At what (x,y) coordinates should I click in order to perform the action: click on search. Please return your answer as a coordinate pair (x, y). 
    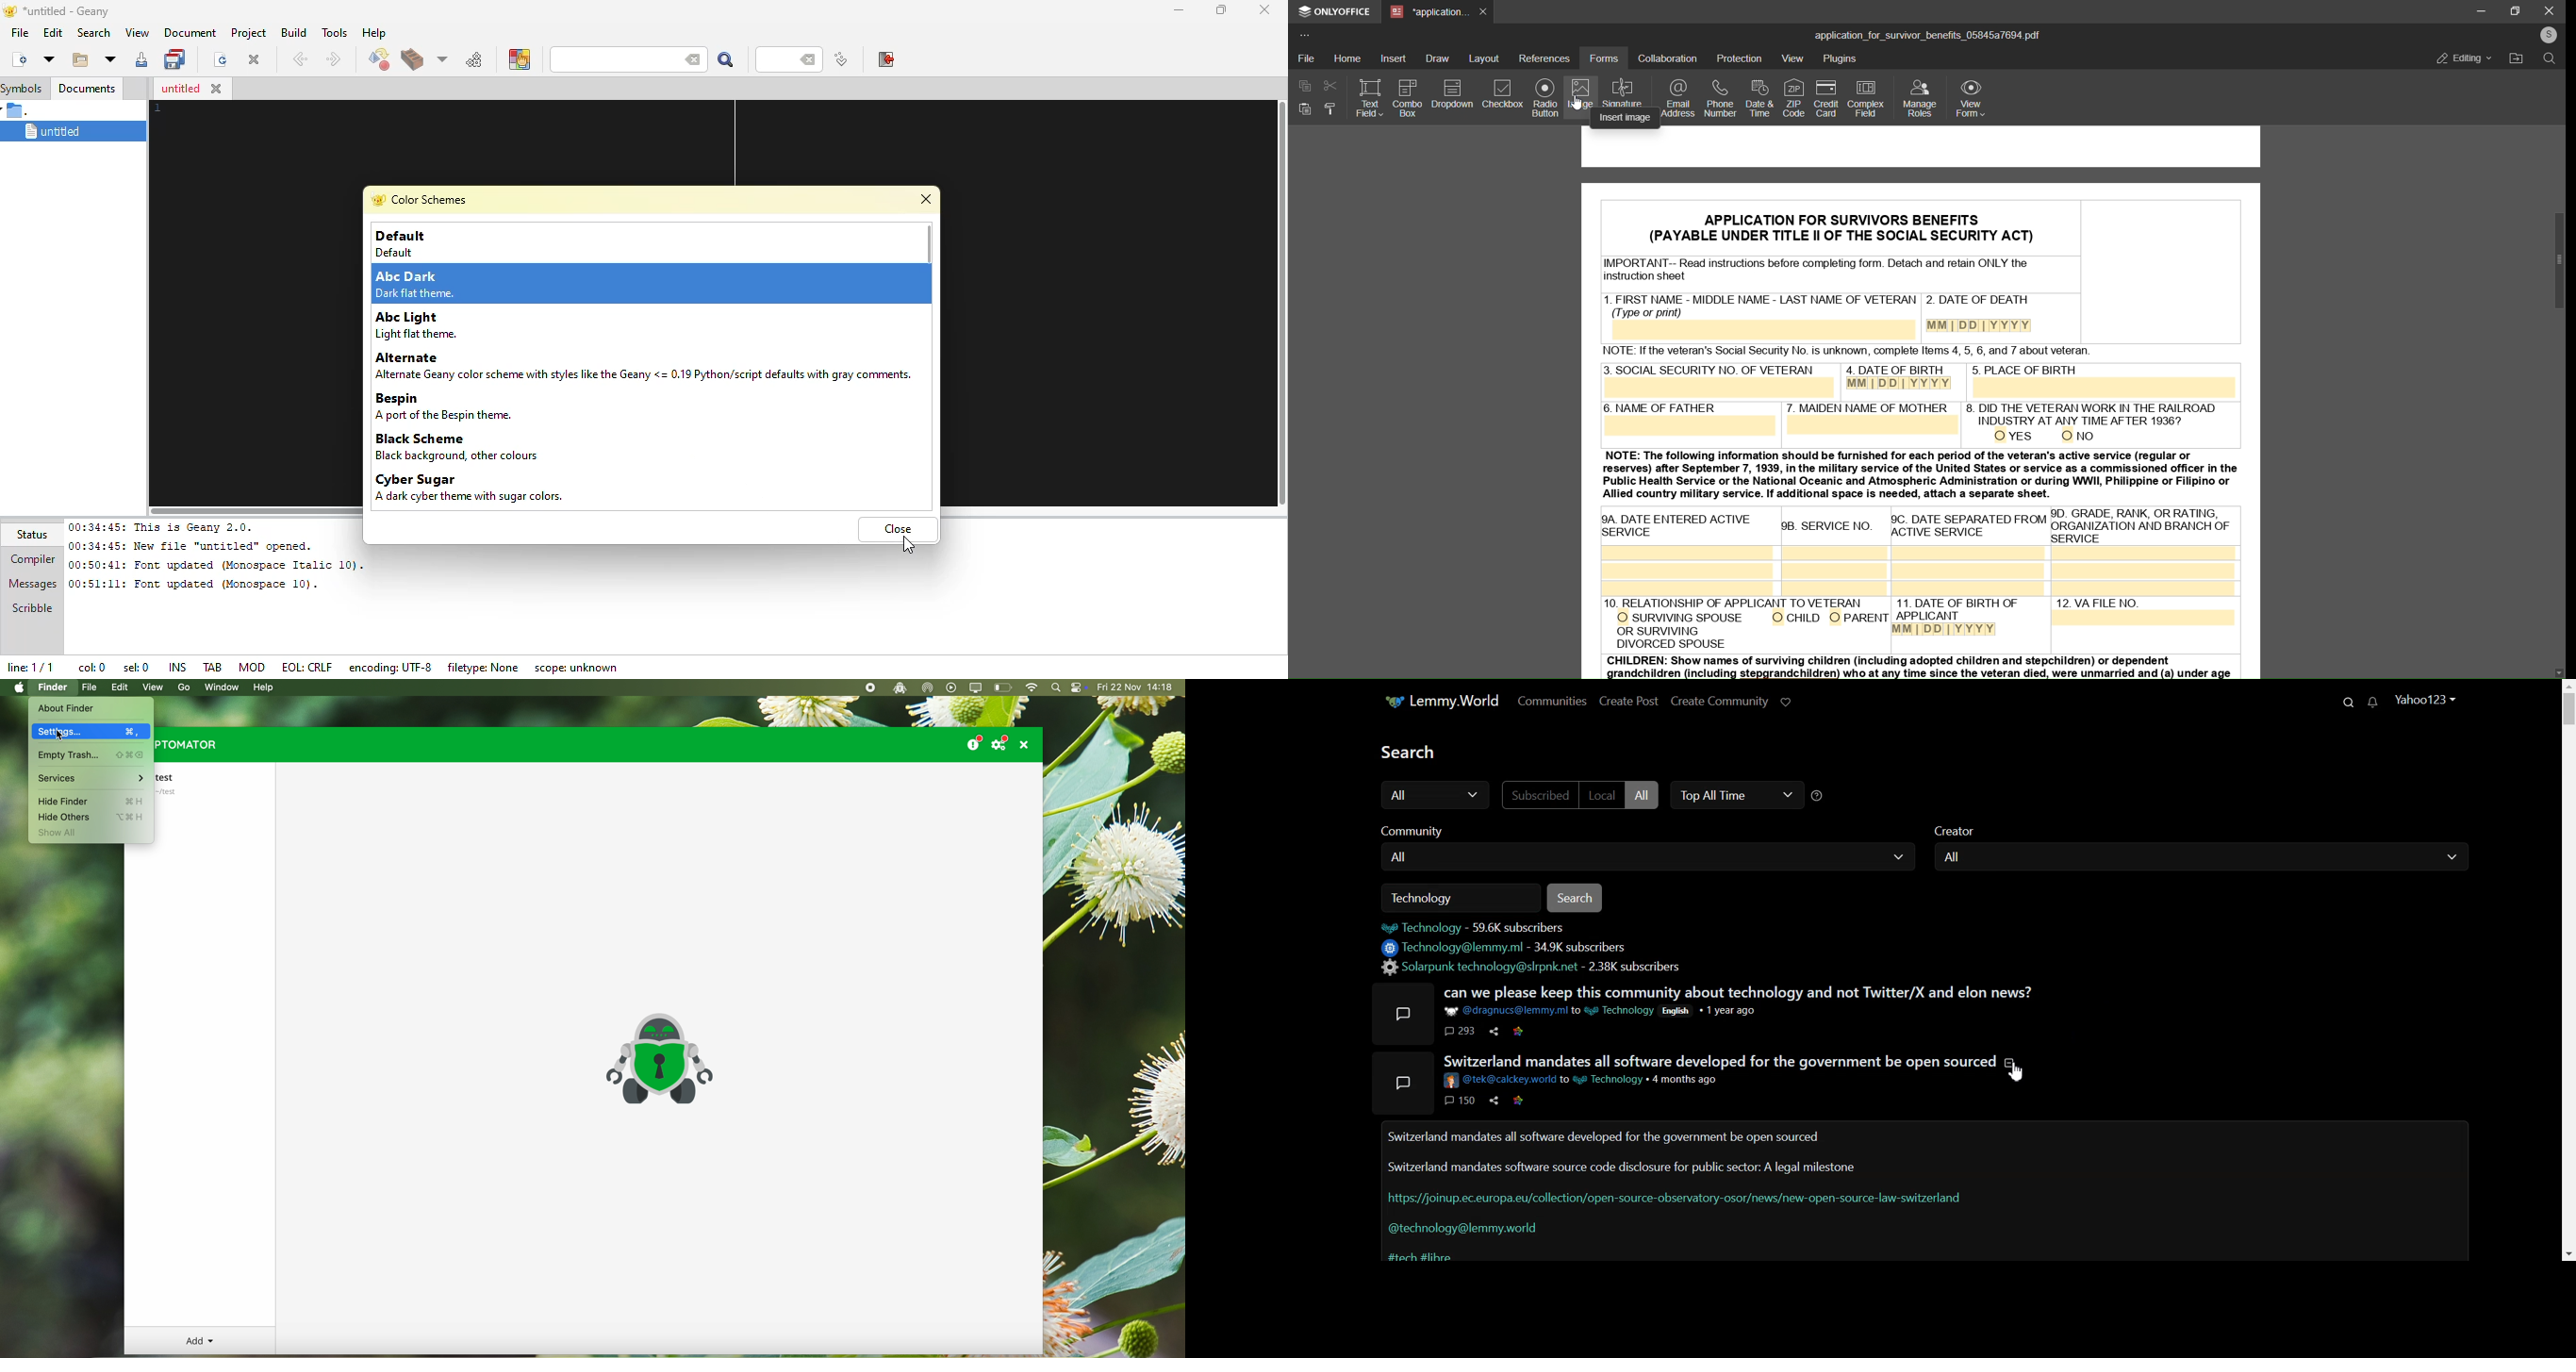
    Looking at the image, I should click on (724, 59).